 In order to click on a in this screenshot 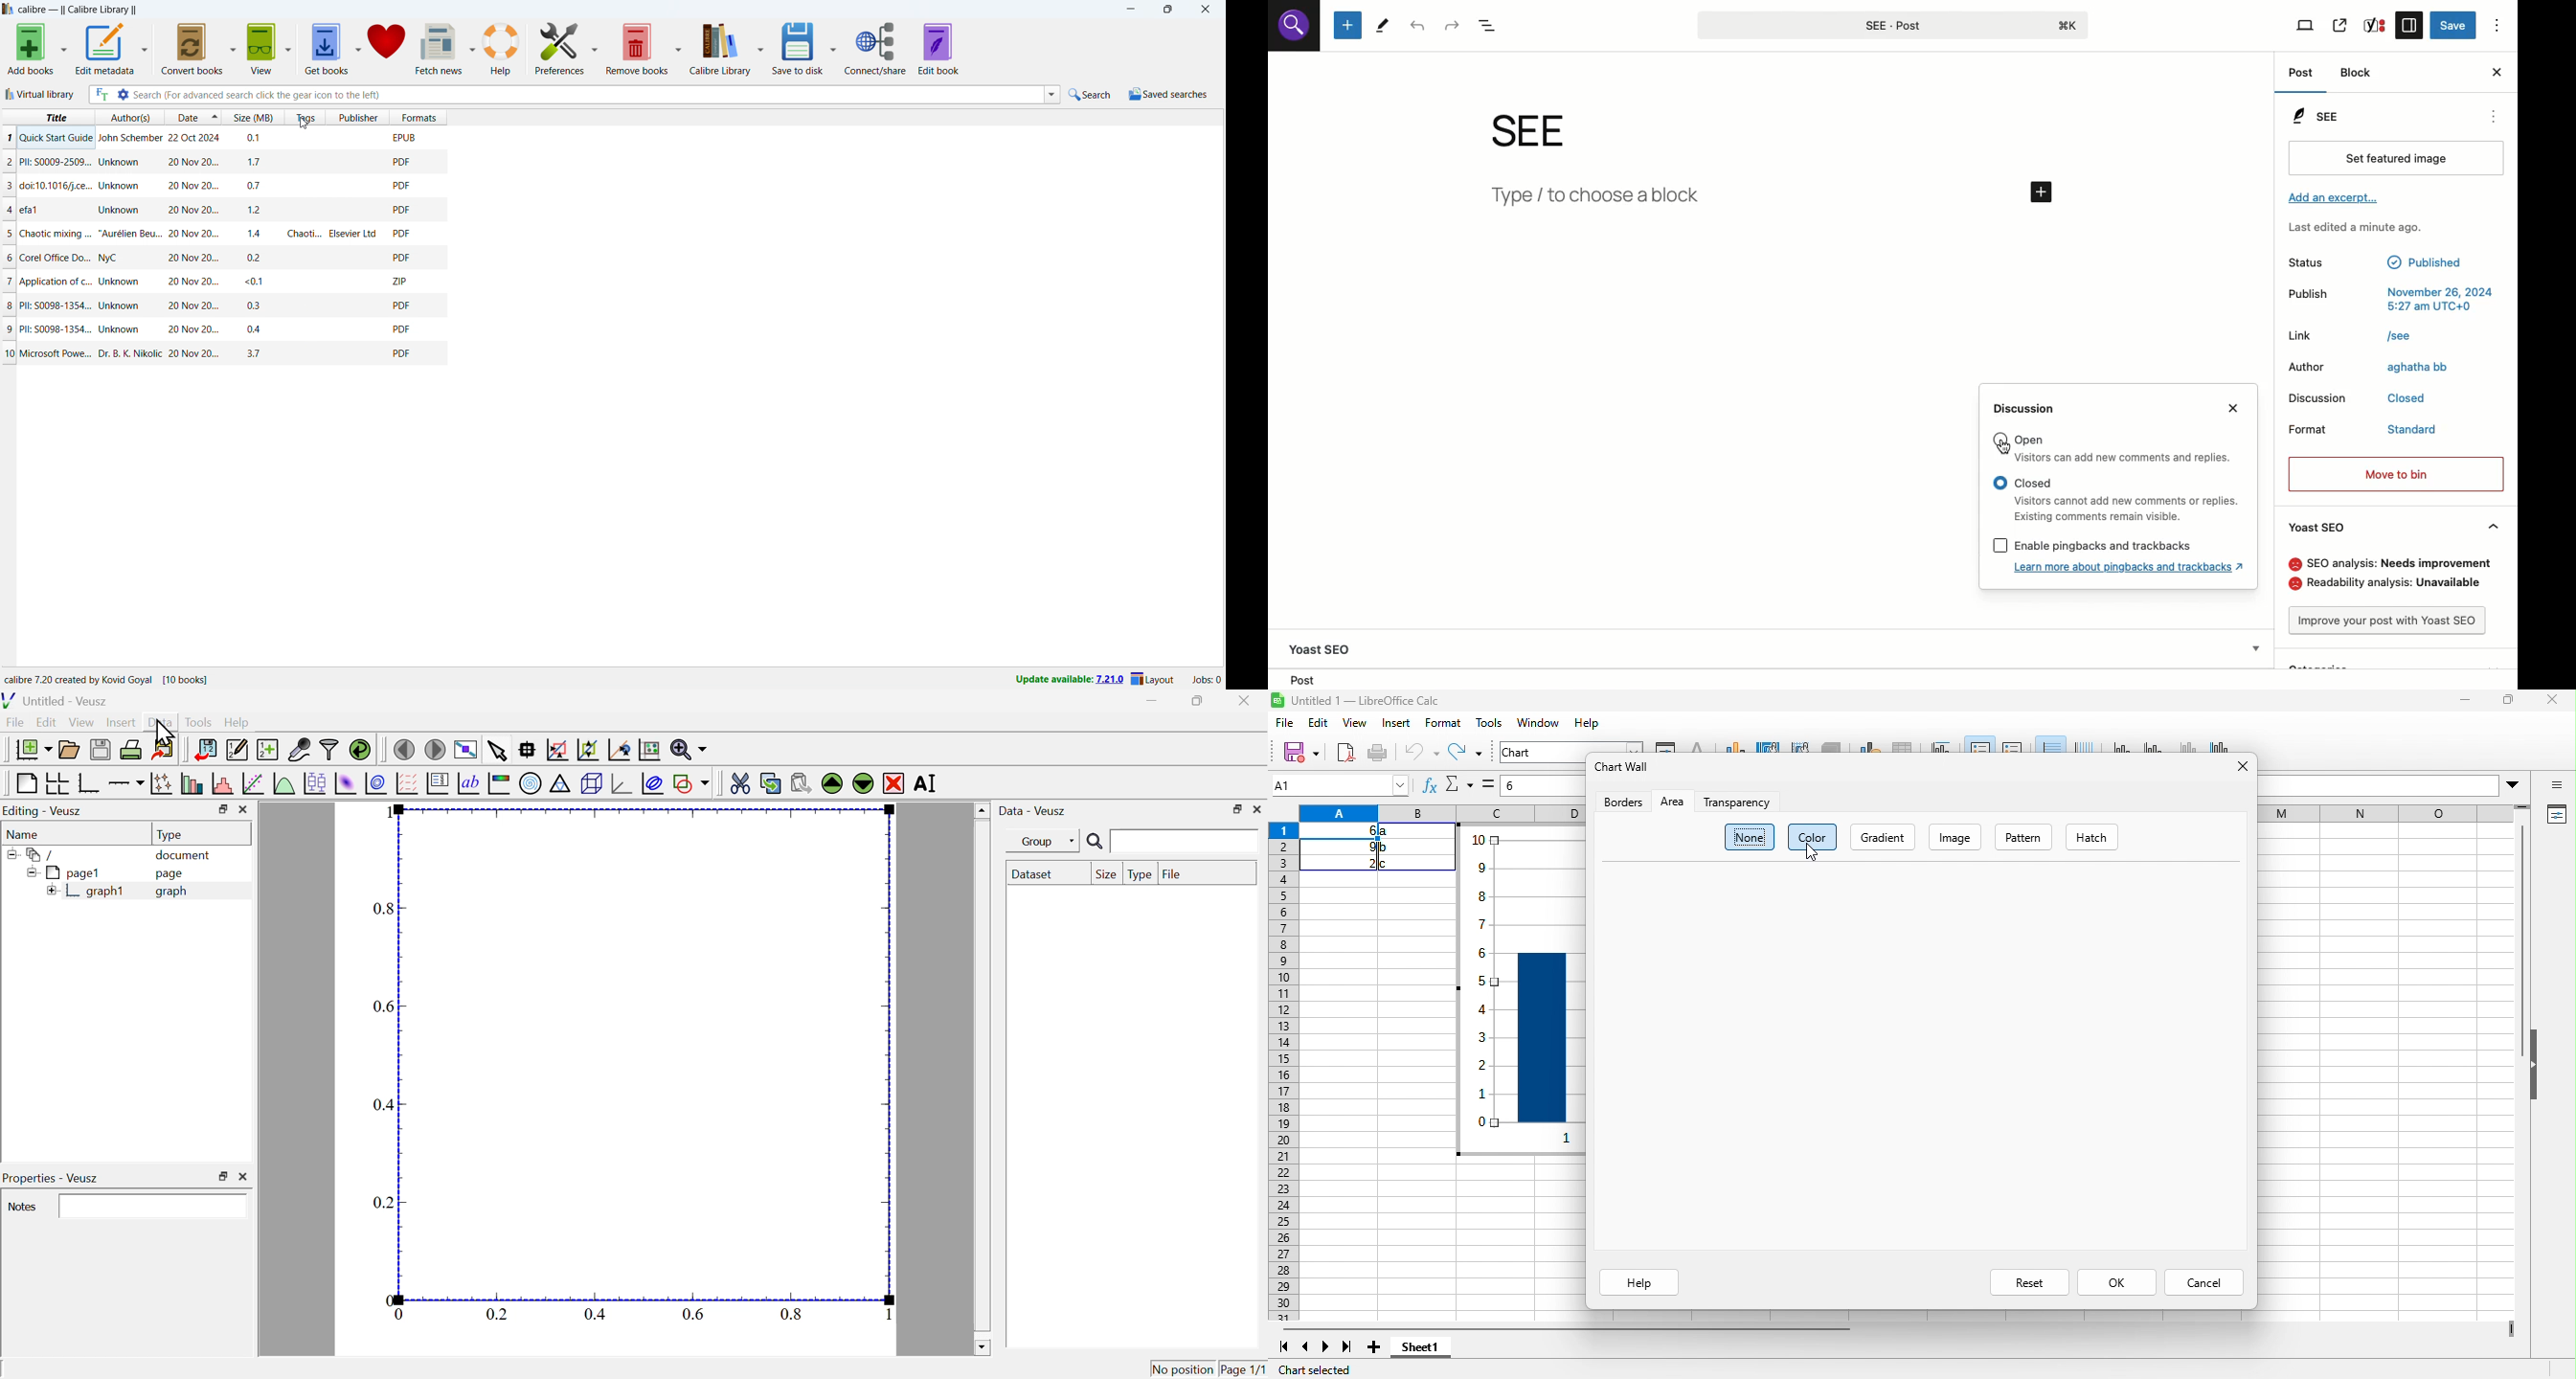, I will do `click(1387, 831)`.